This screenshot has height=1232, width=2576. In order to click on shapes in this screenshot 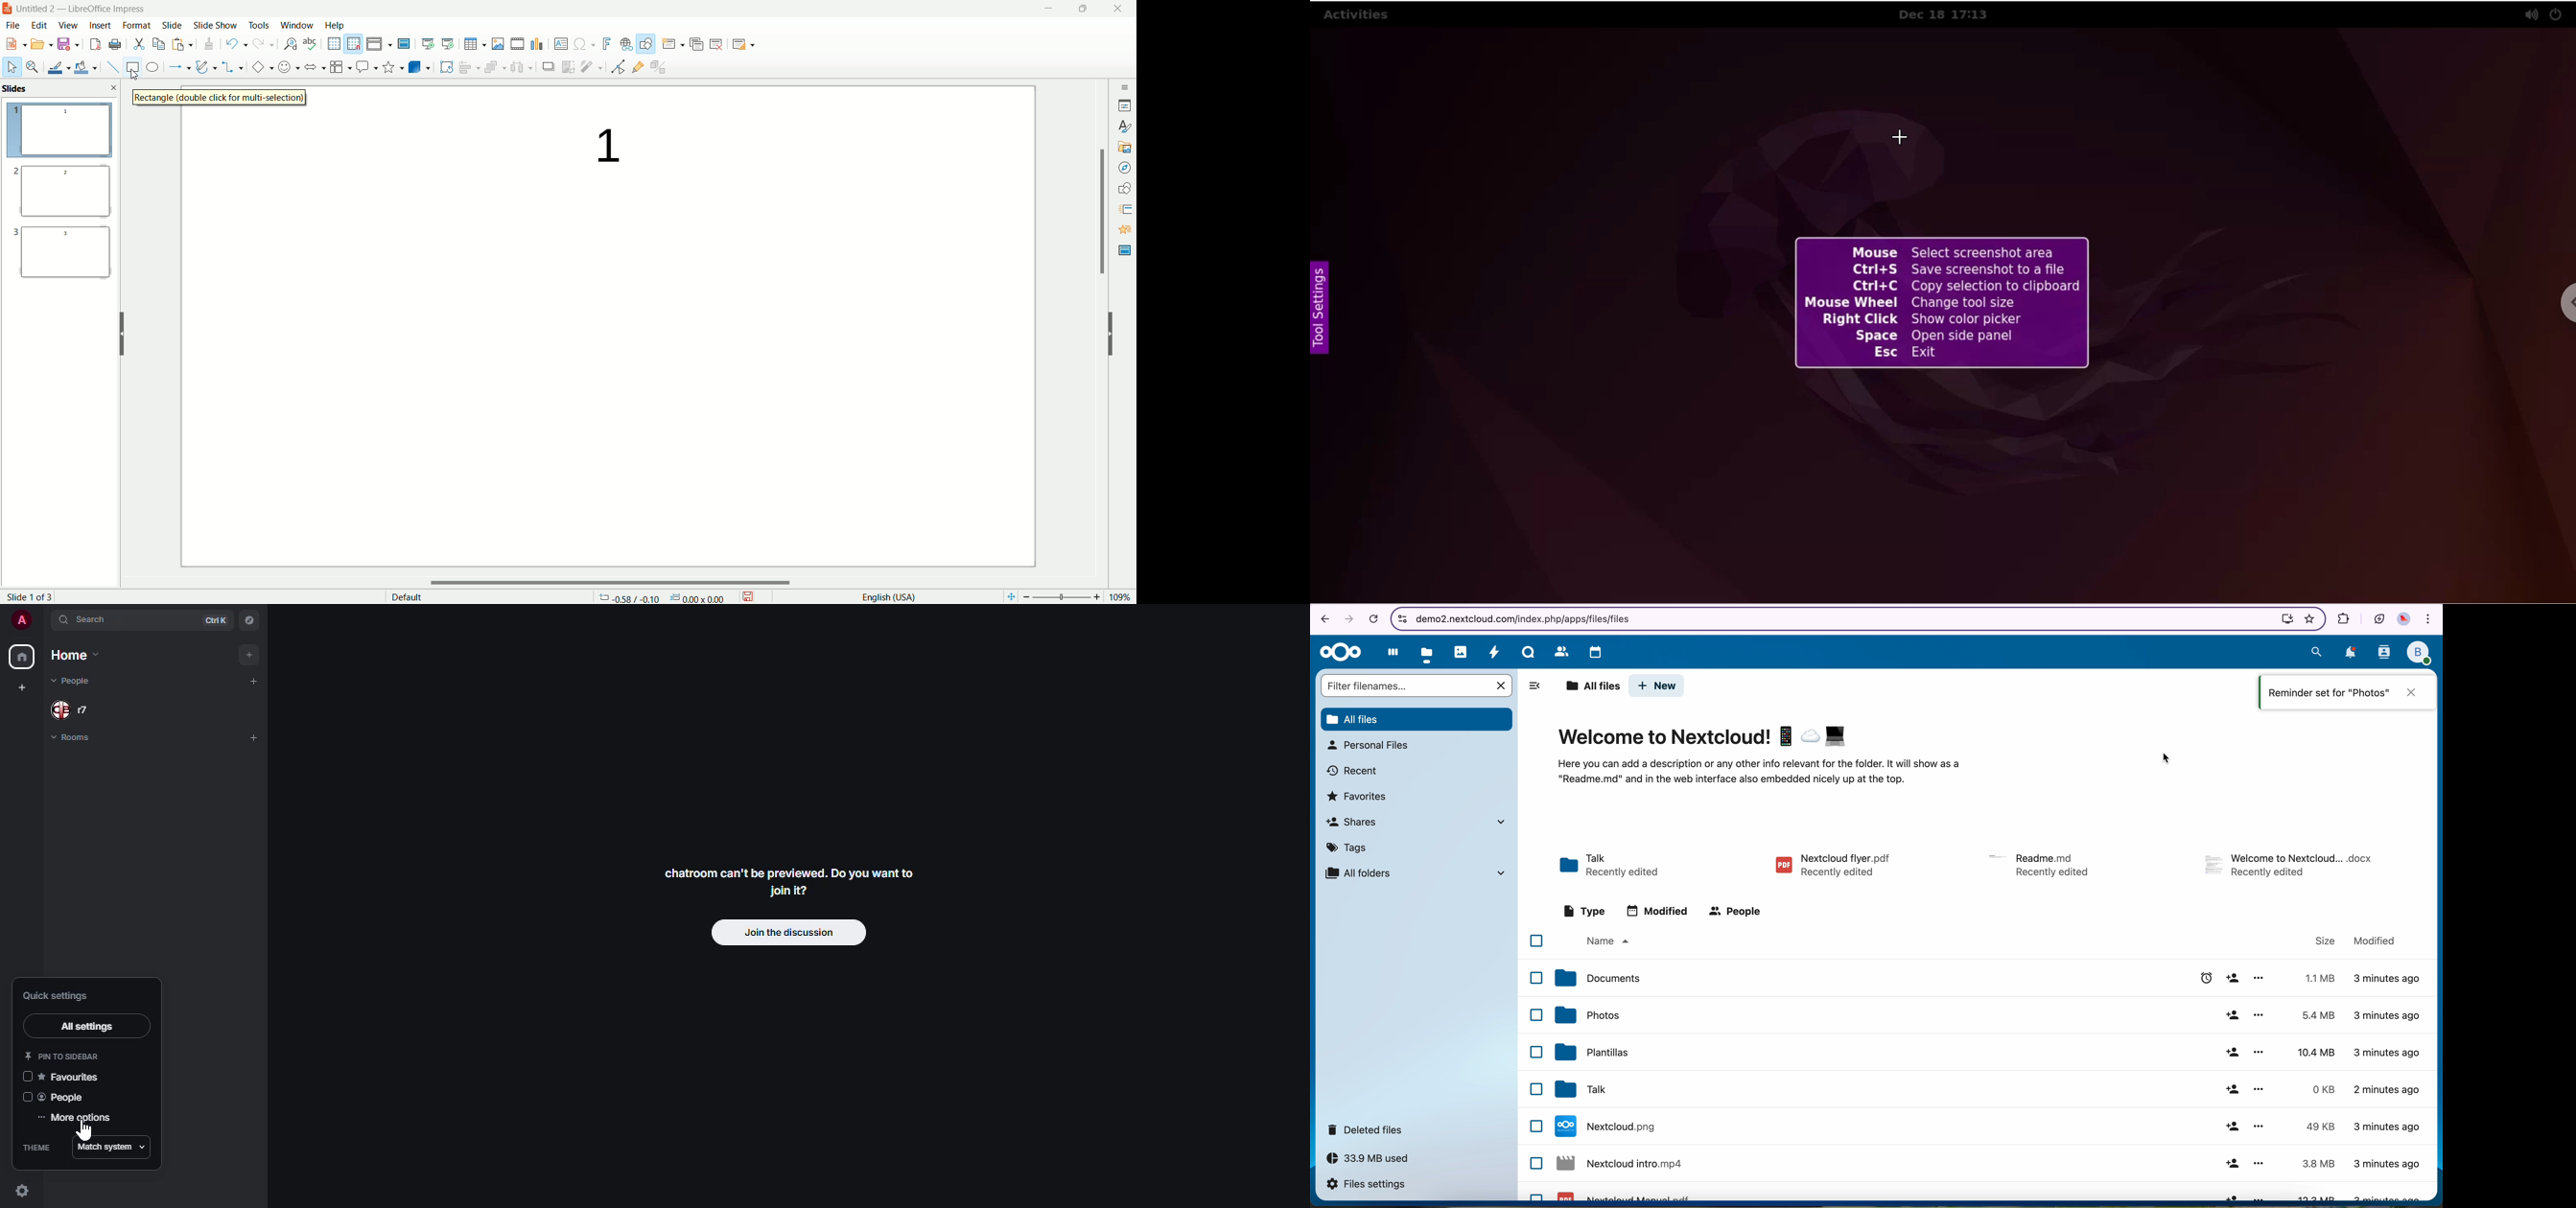, I will do `click(1125, 187)`.